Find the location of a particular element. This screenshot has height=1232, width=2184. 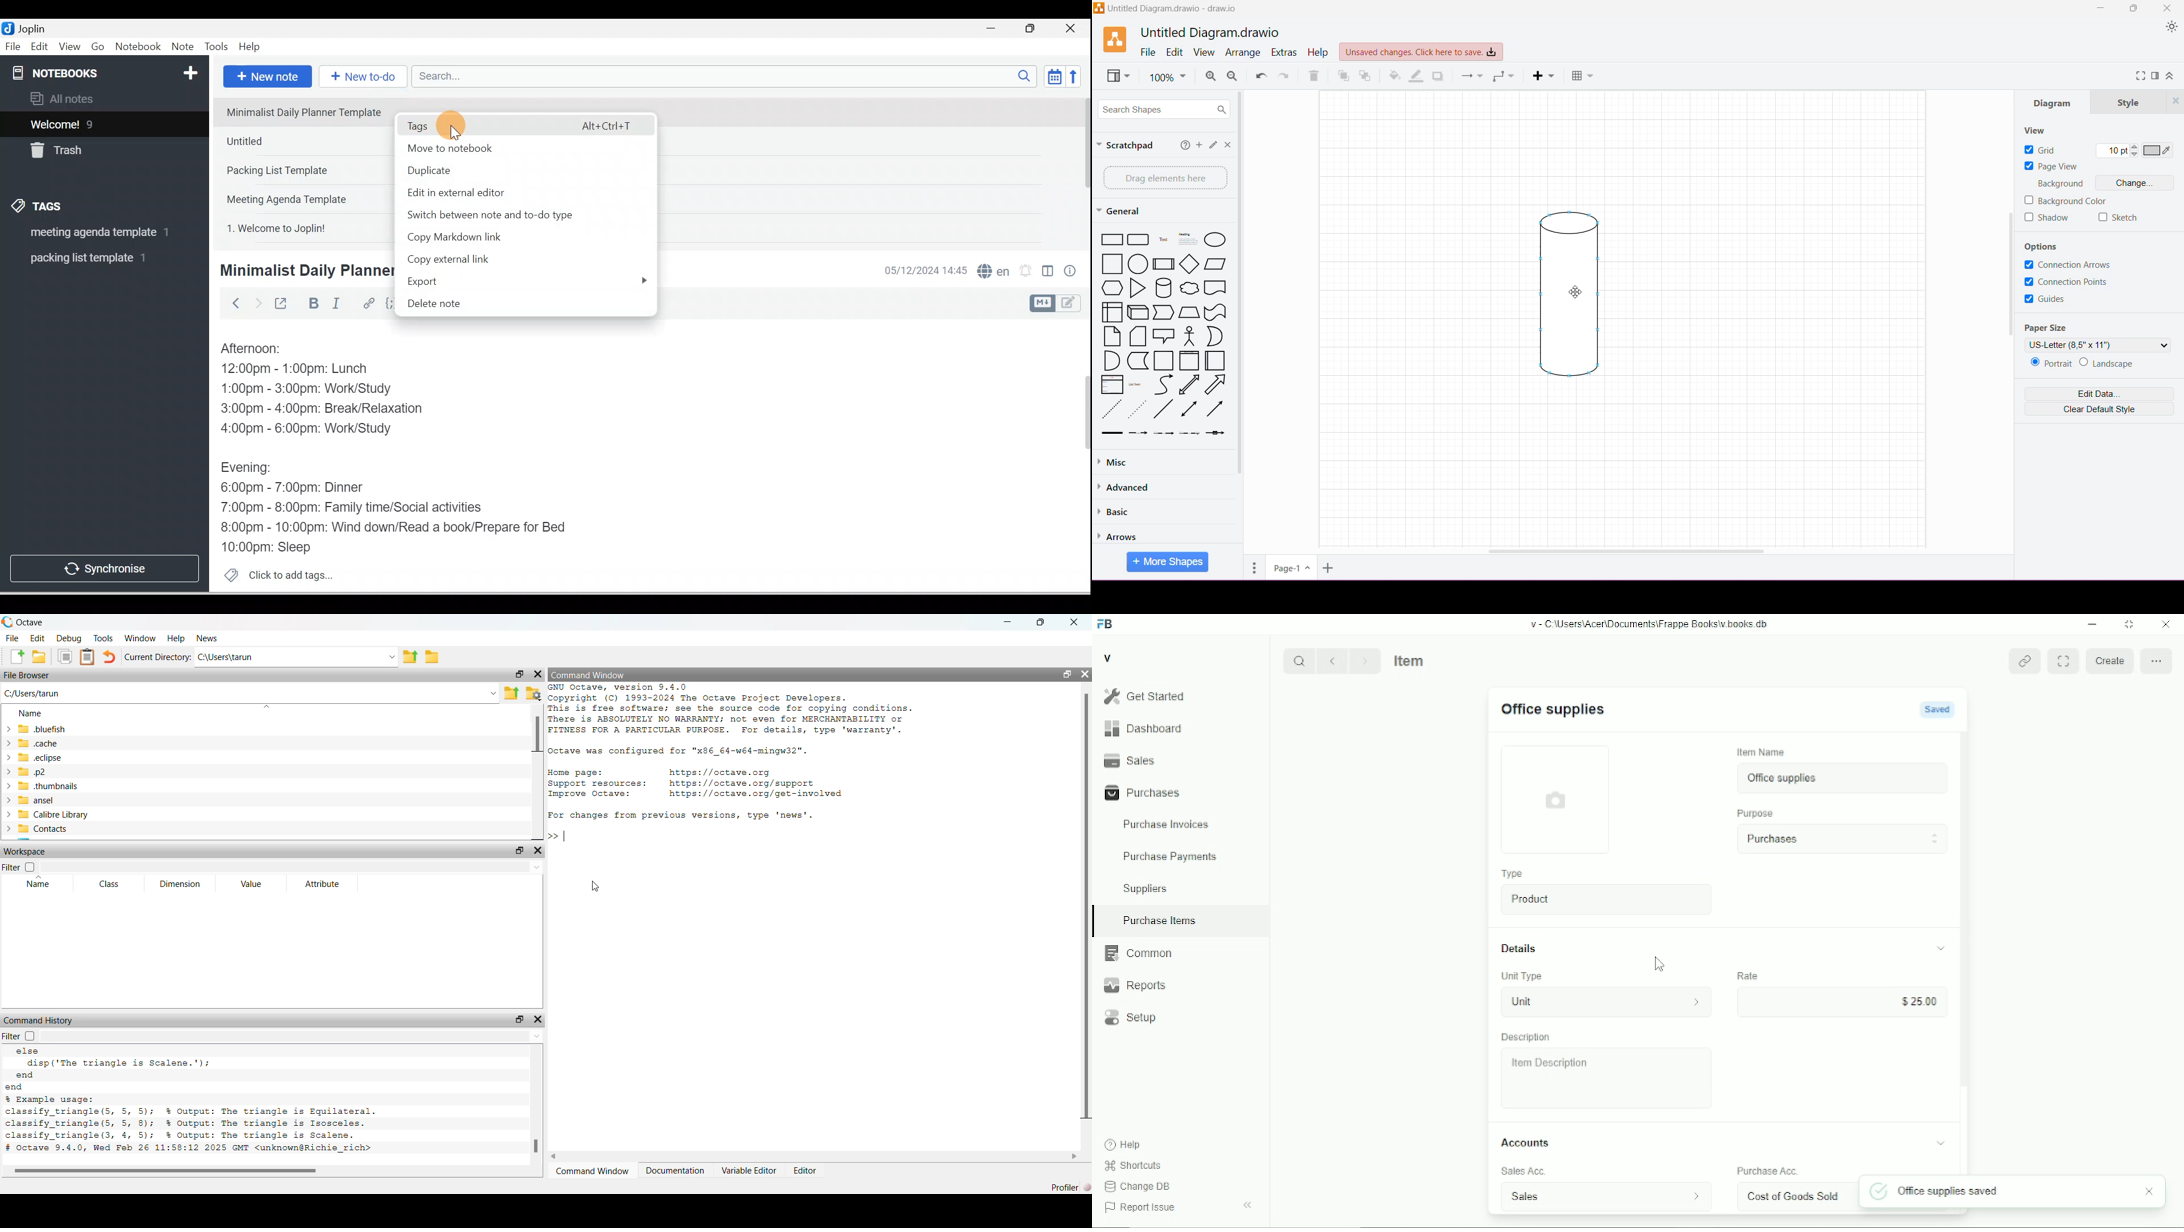

command history is located at coordinates (40, 1020).